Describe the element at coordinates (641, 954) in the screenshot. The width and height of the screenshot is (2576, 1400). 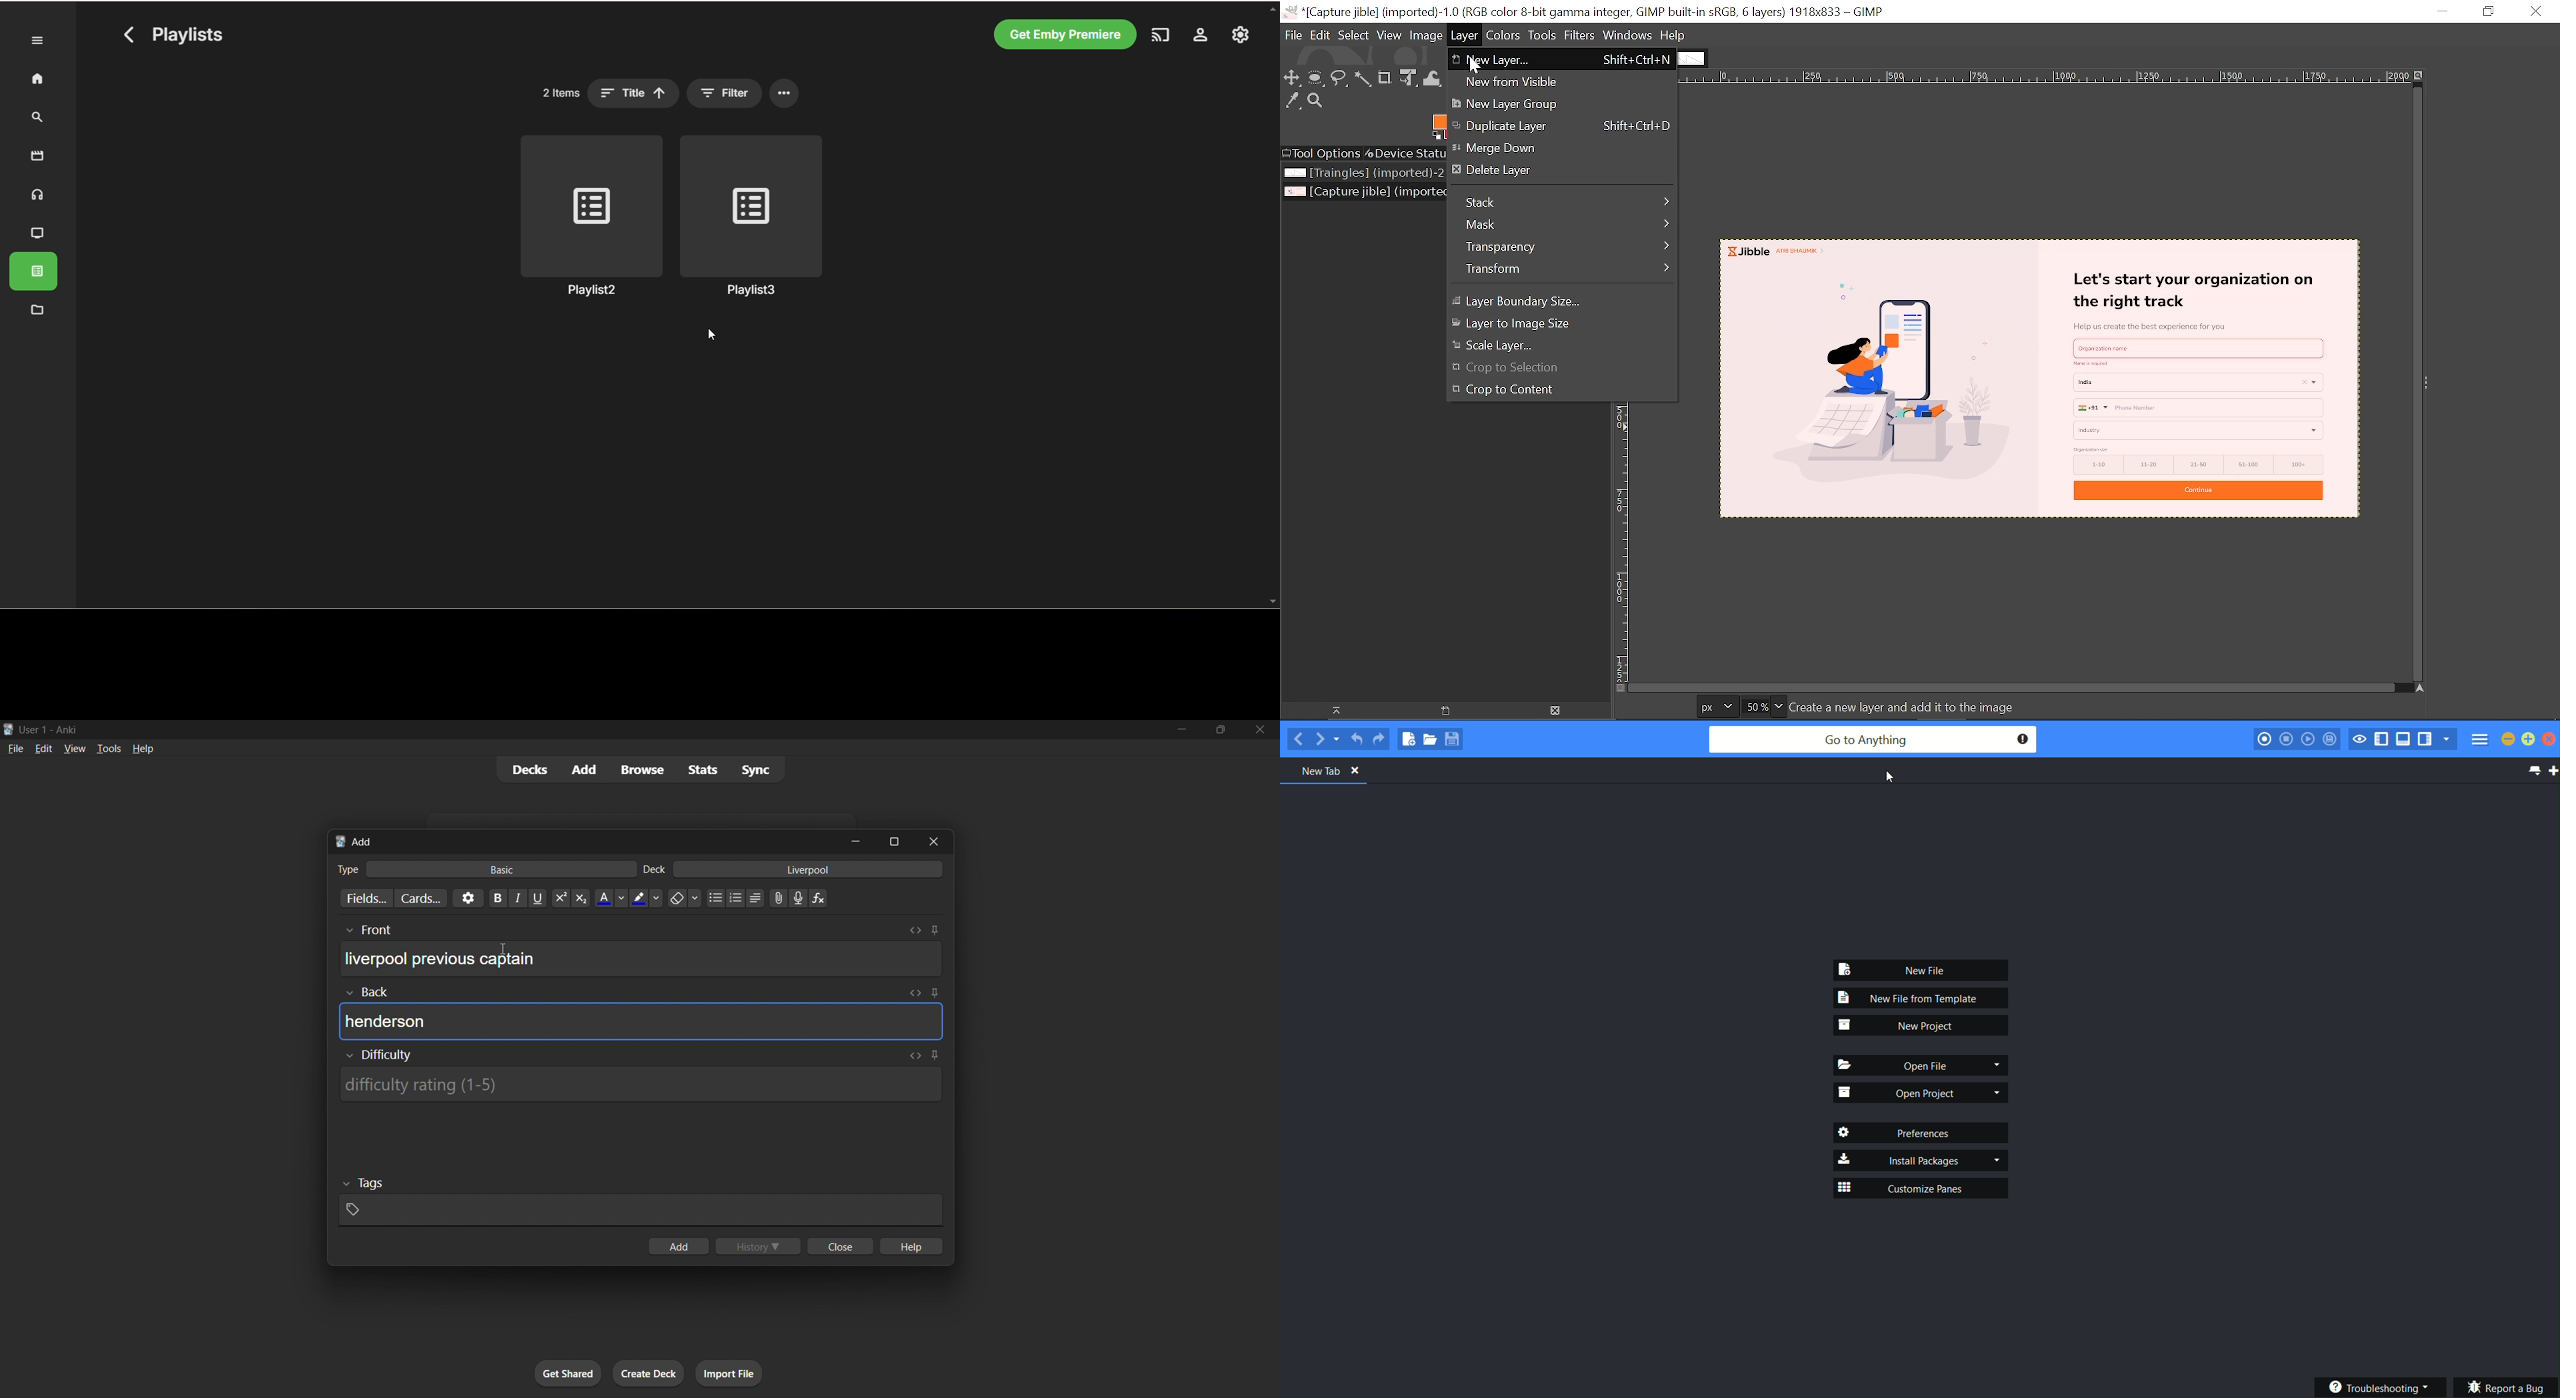
I see `card front input box` at that location.